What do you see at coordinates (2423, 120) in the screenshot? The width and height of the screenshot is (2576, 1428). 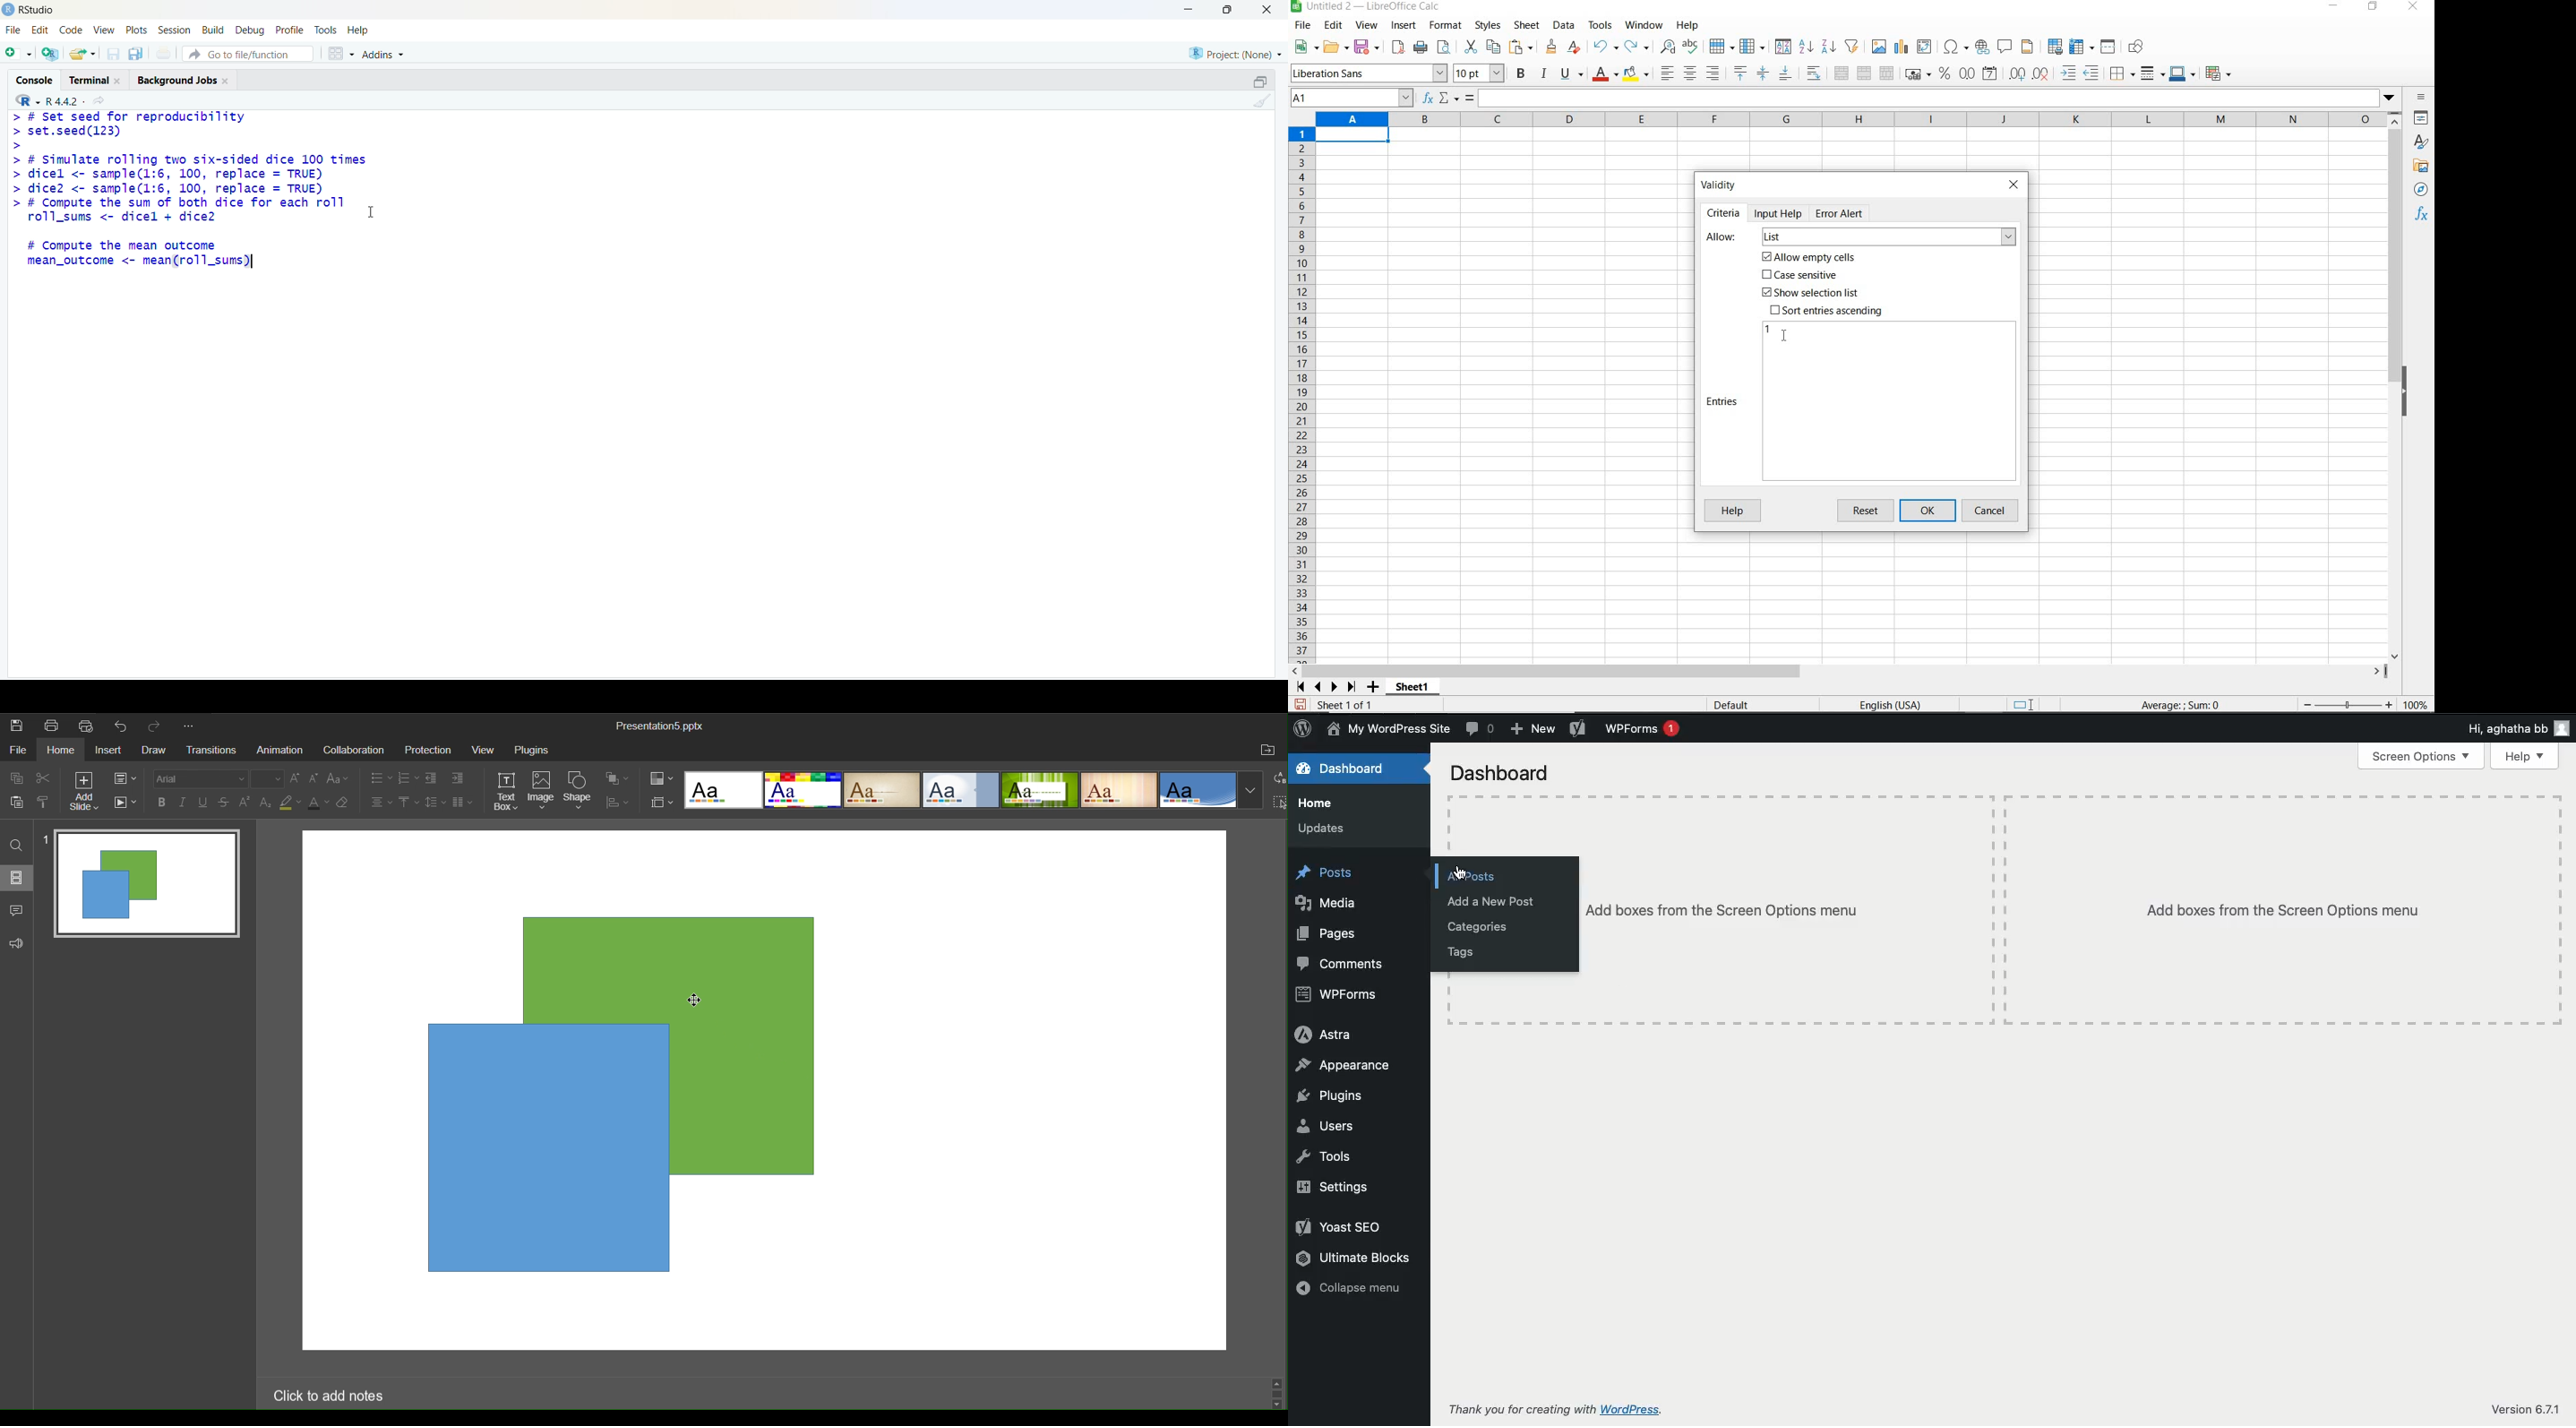 I see `properties` at bounding box center [2423, 120].